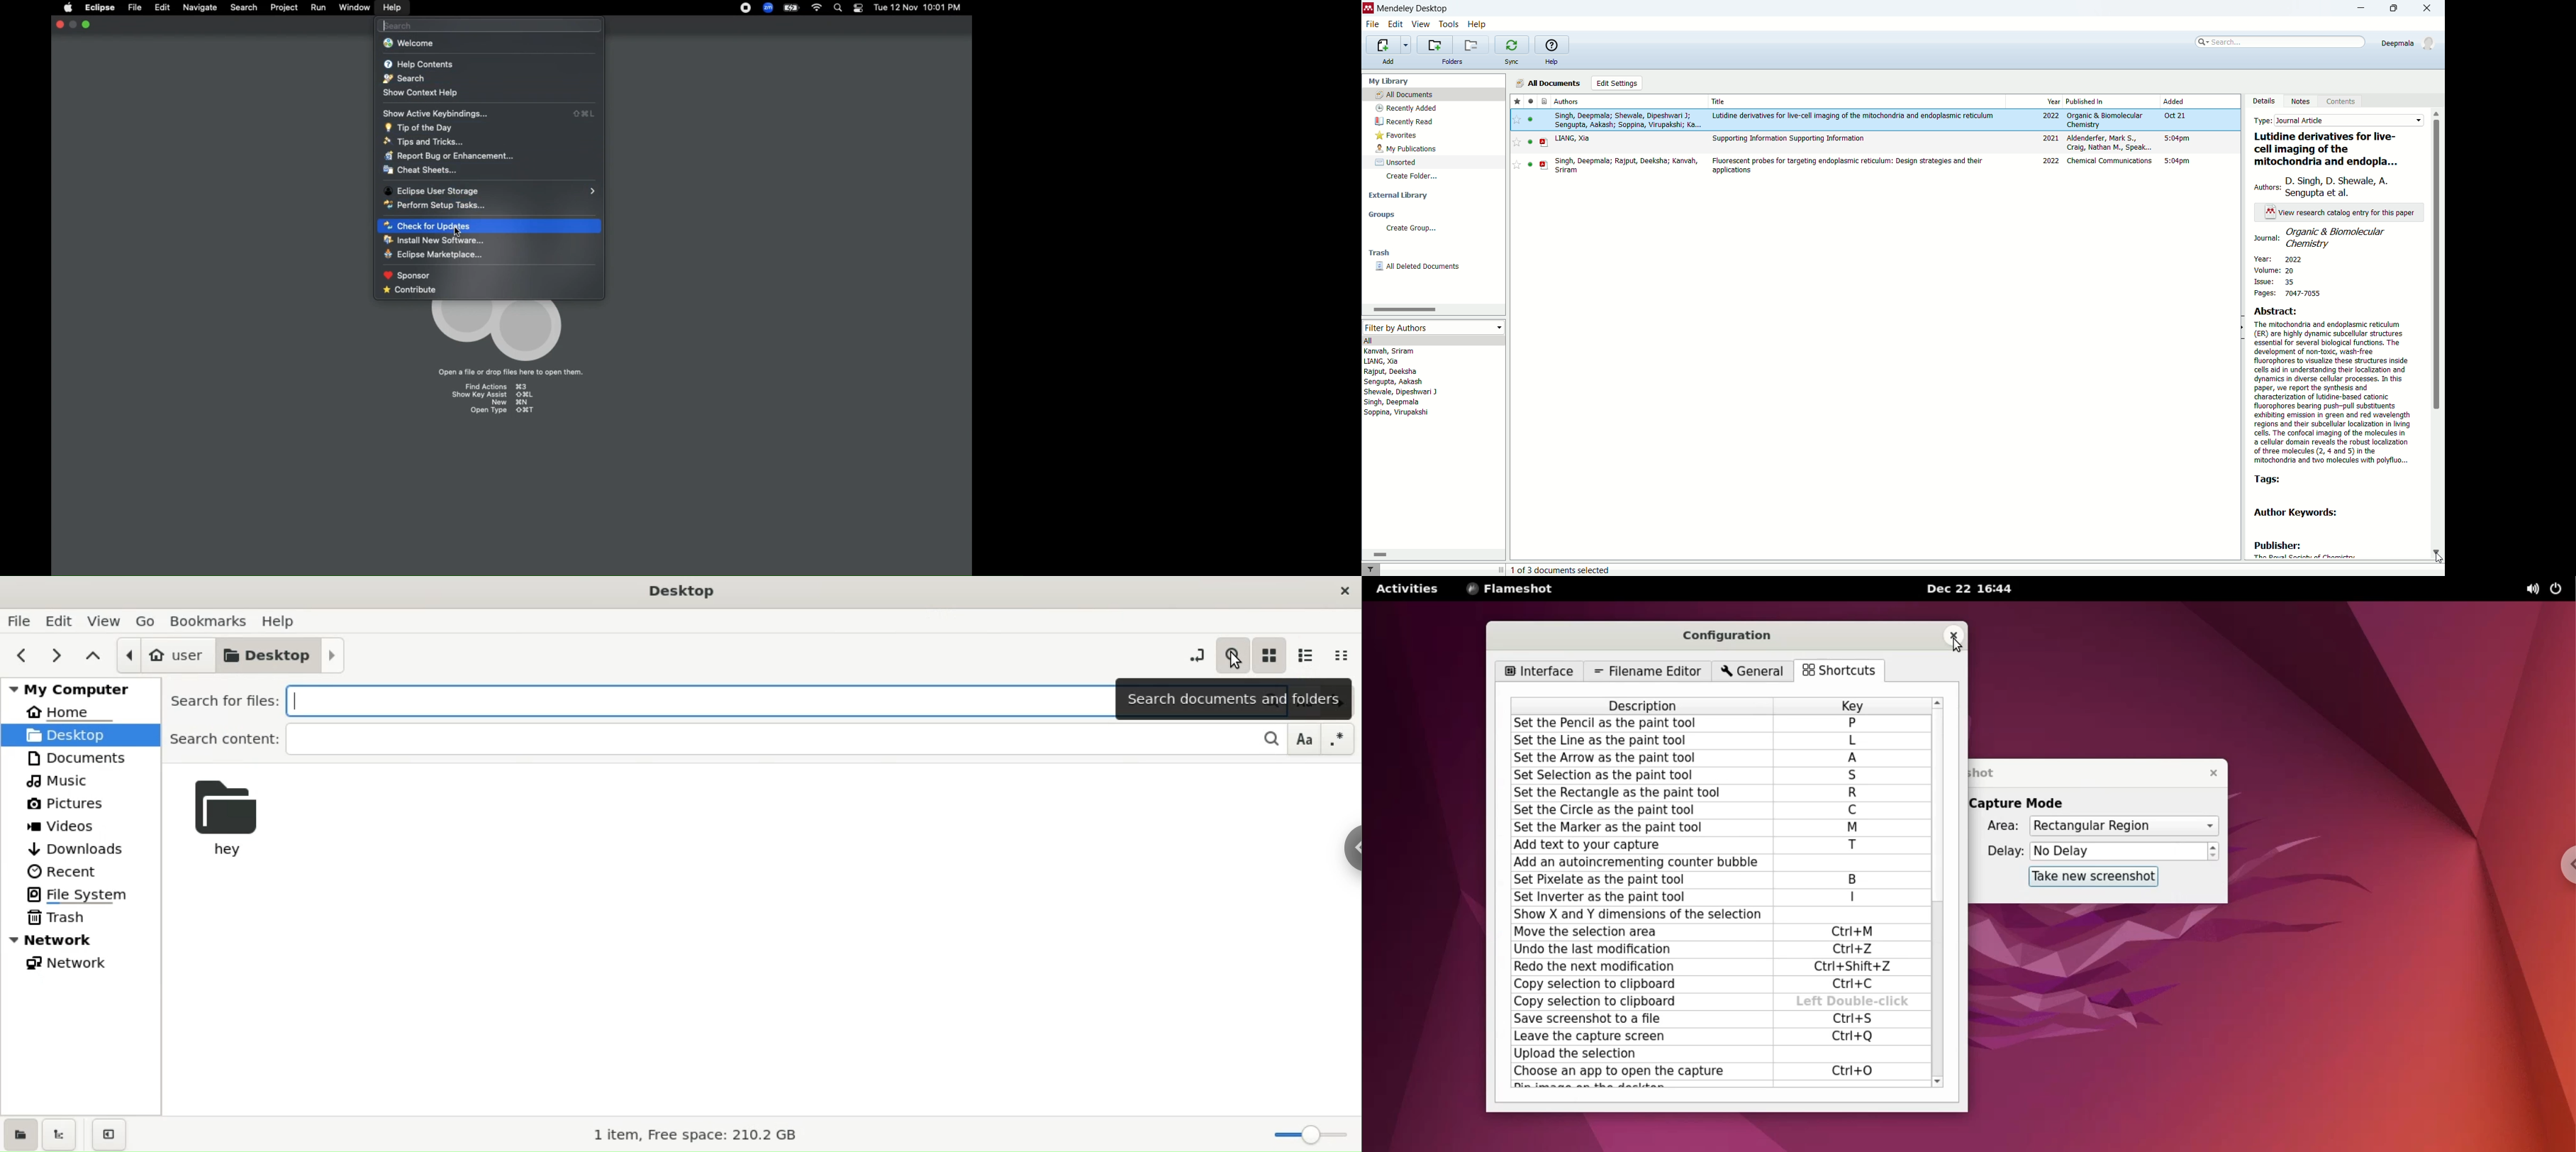 The width and height of the screenshot is (2576, 1176). What do you see at coordinates (2410, 43) in the screenshot?
I see `deepmala` at bounding box center [2410, 43].